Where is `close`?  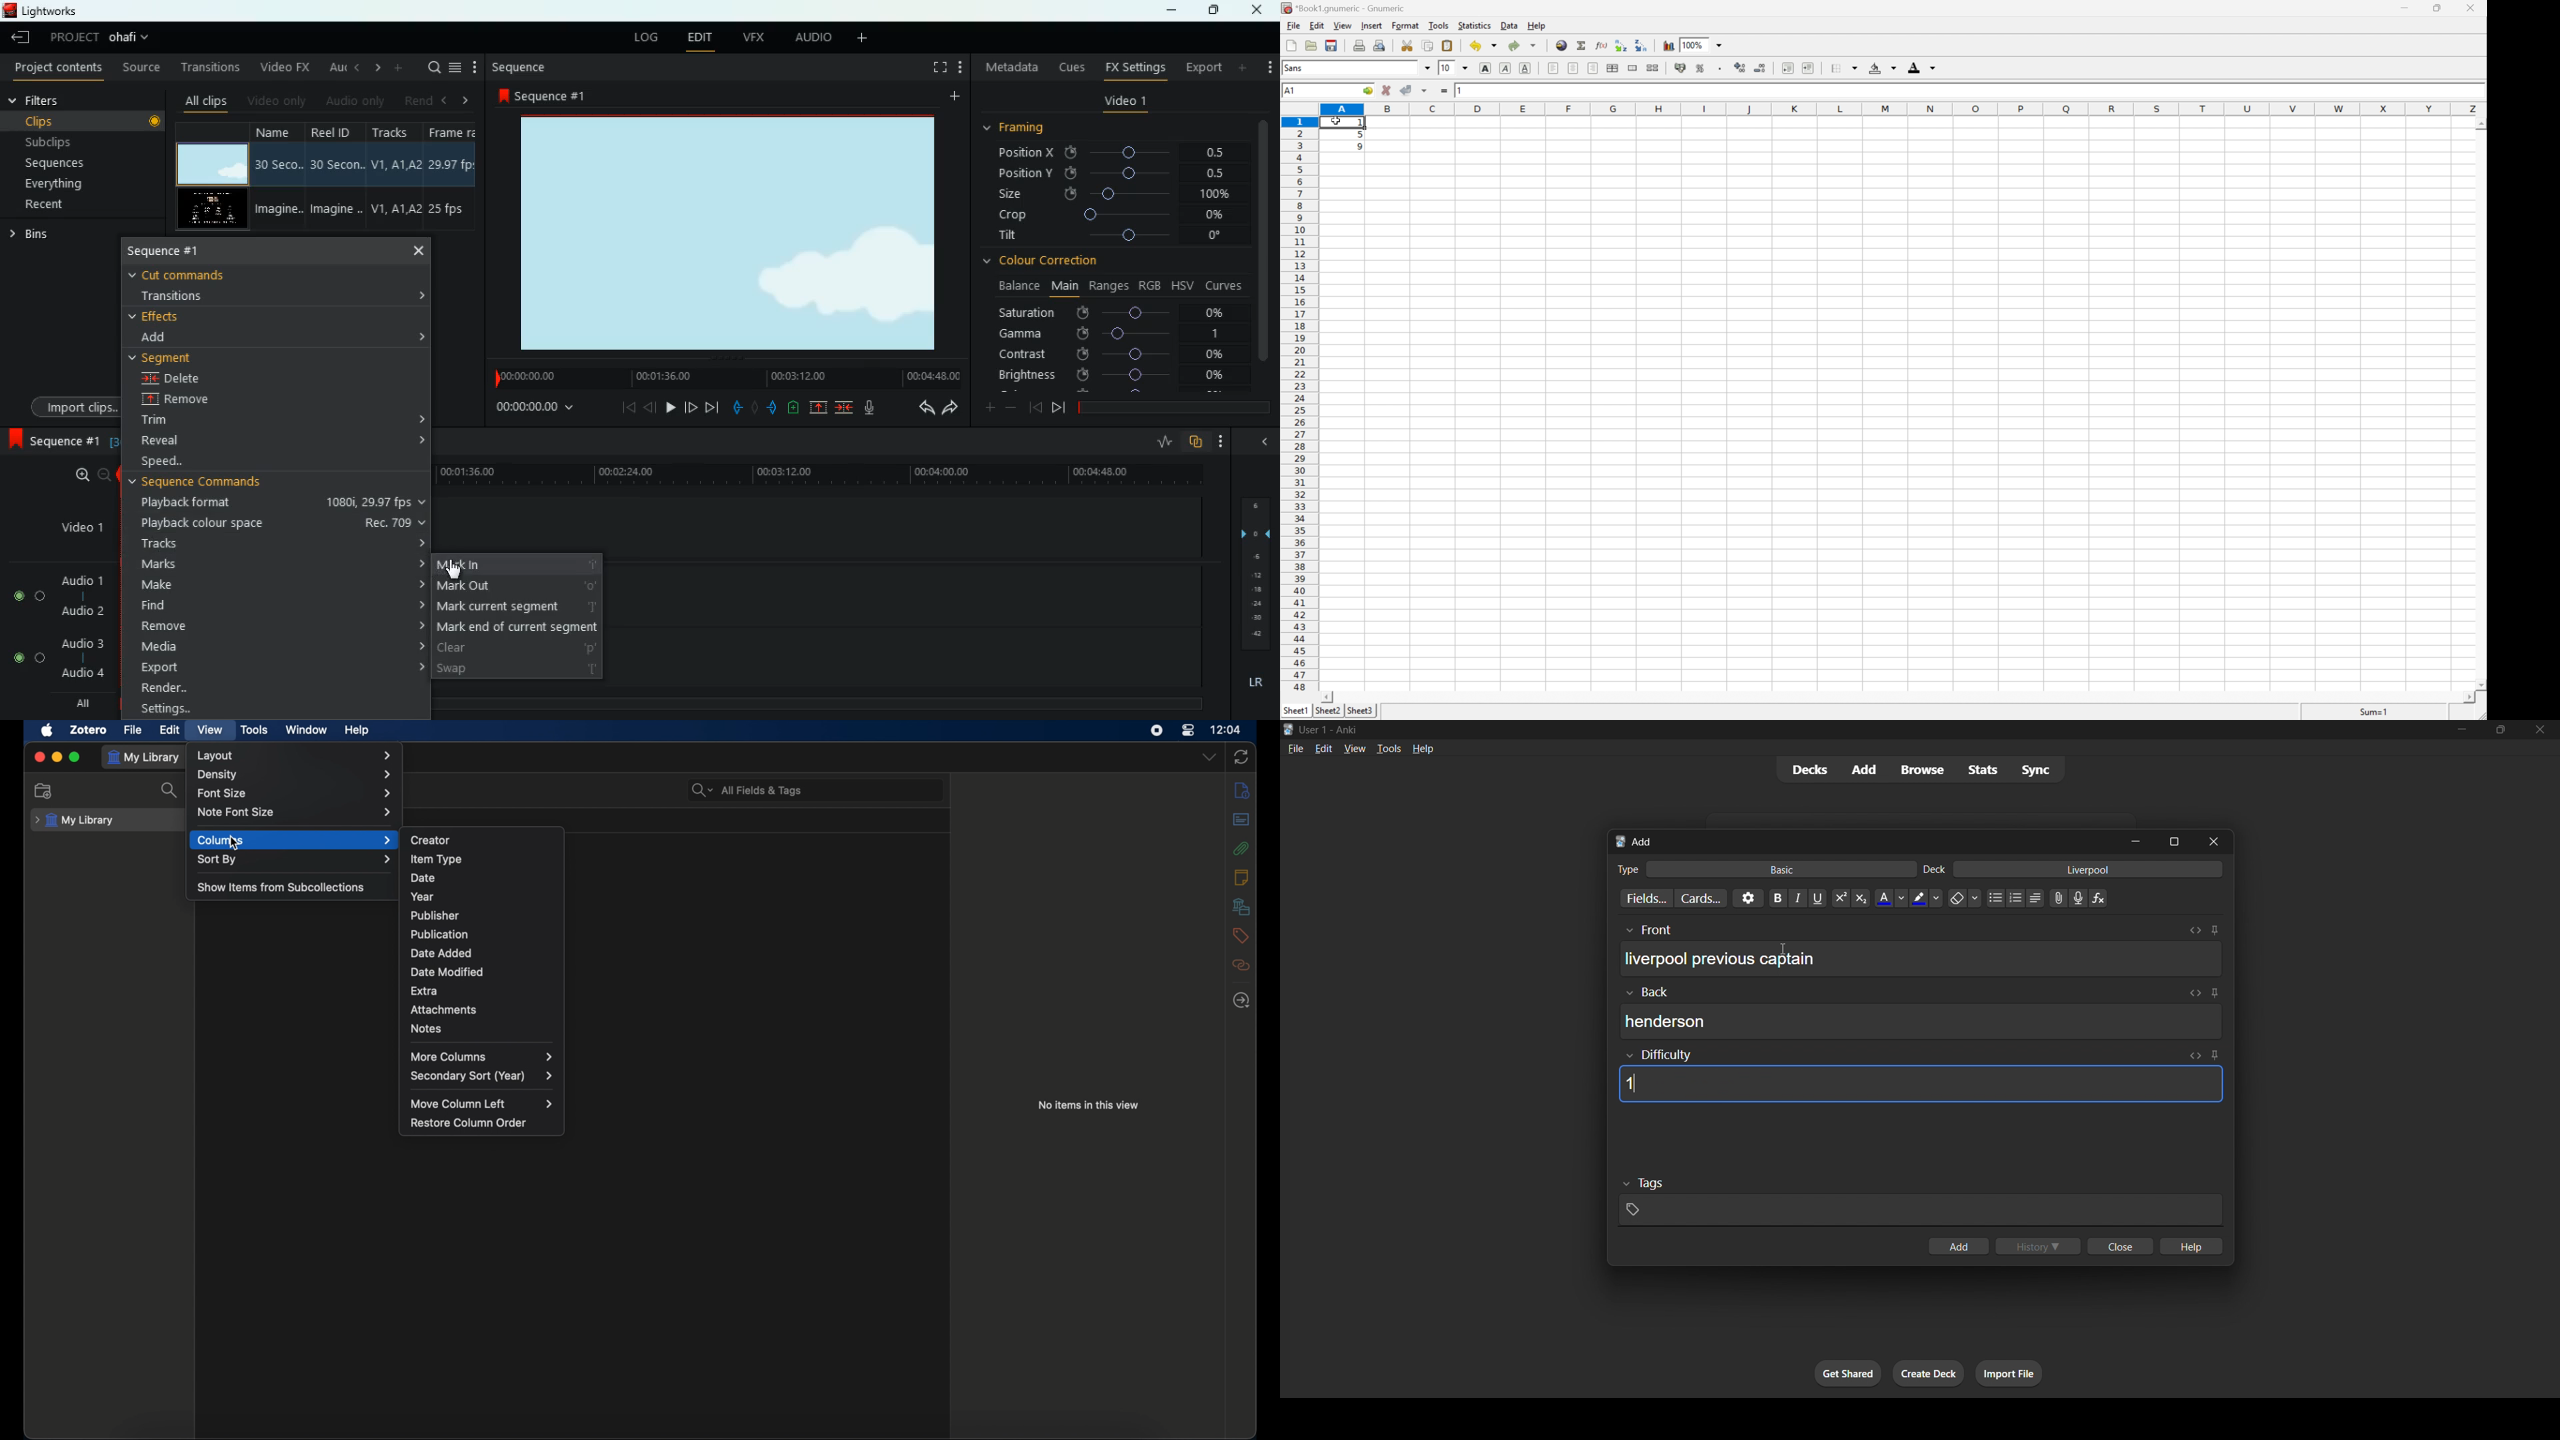 close is located at coordinates (2541, 730).